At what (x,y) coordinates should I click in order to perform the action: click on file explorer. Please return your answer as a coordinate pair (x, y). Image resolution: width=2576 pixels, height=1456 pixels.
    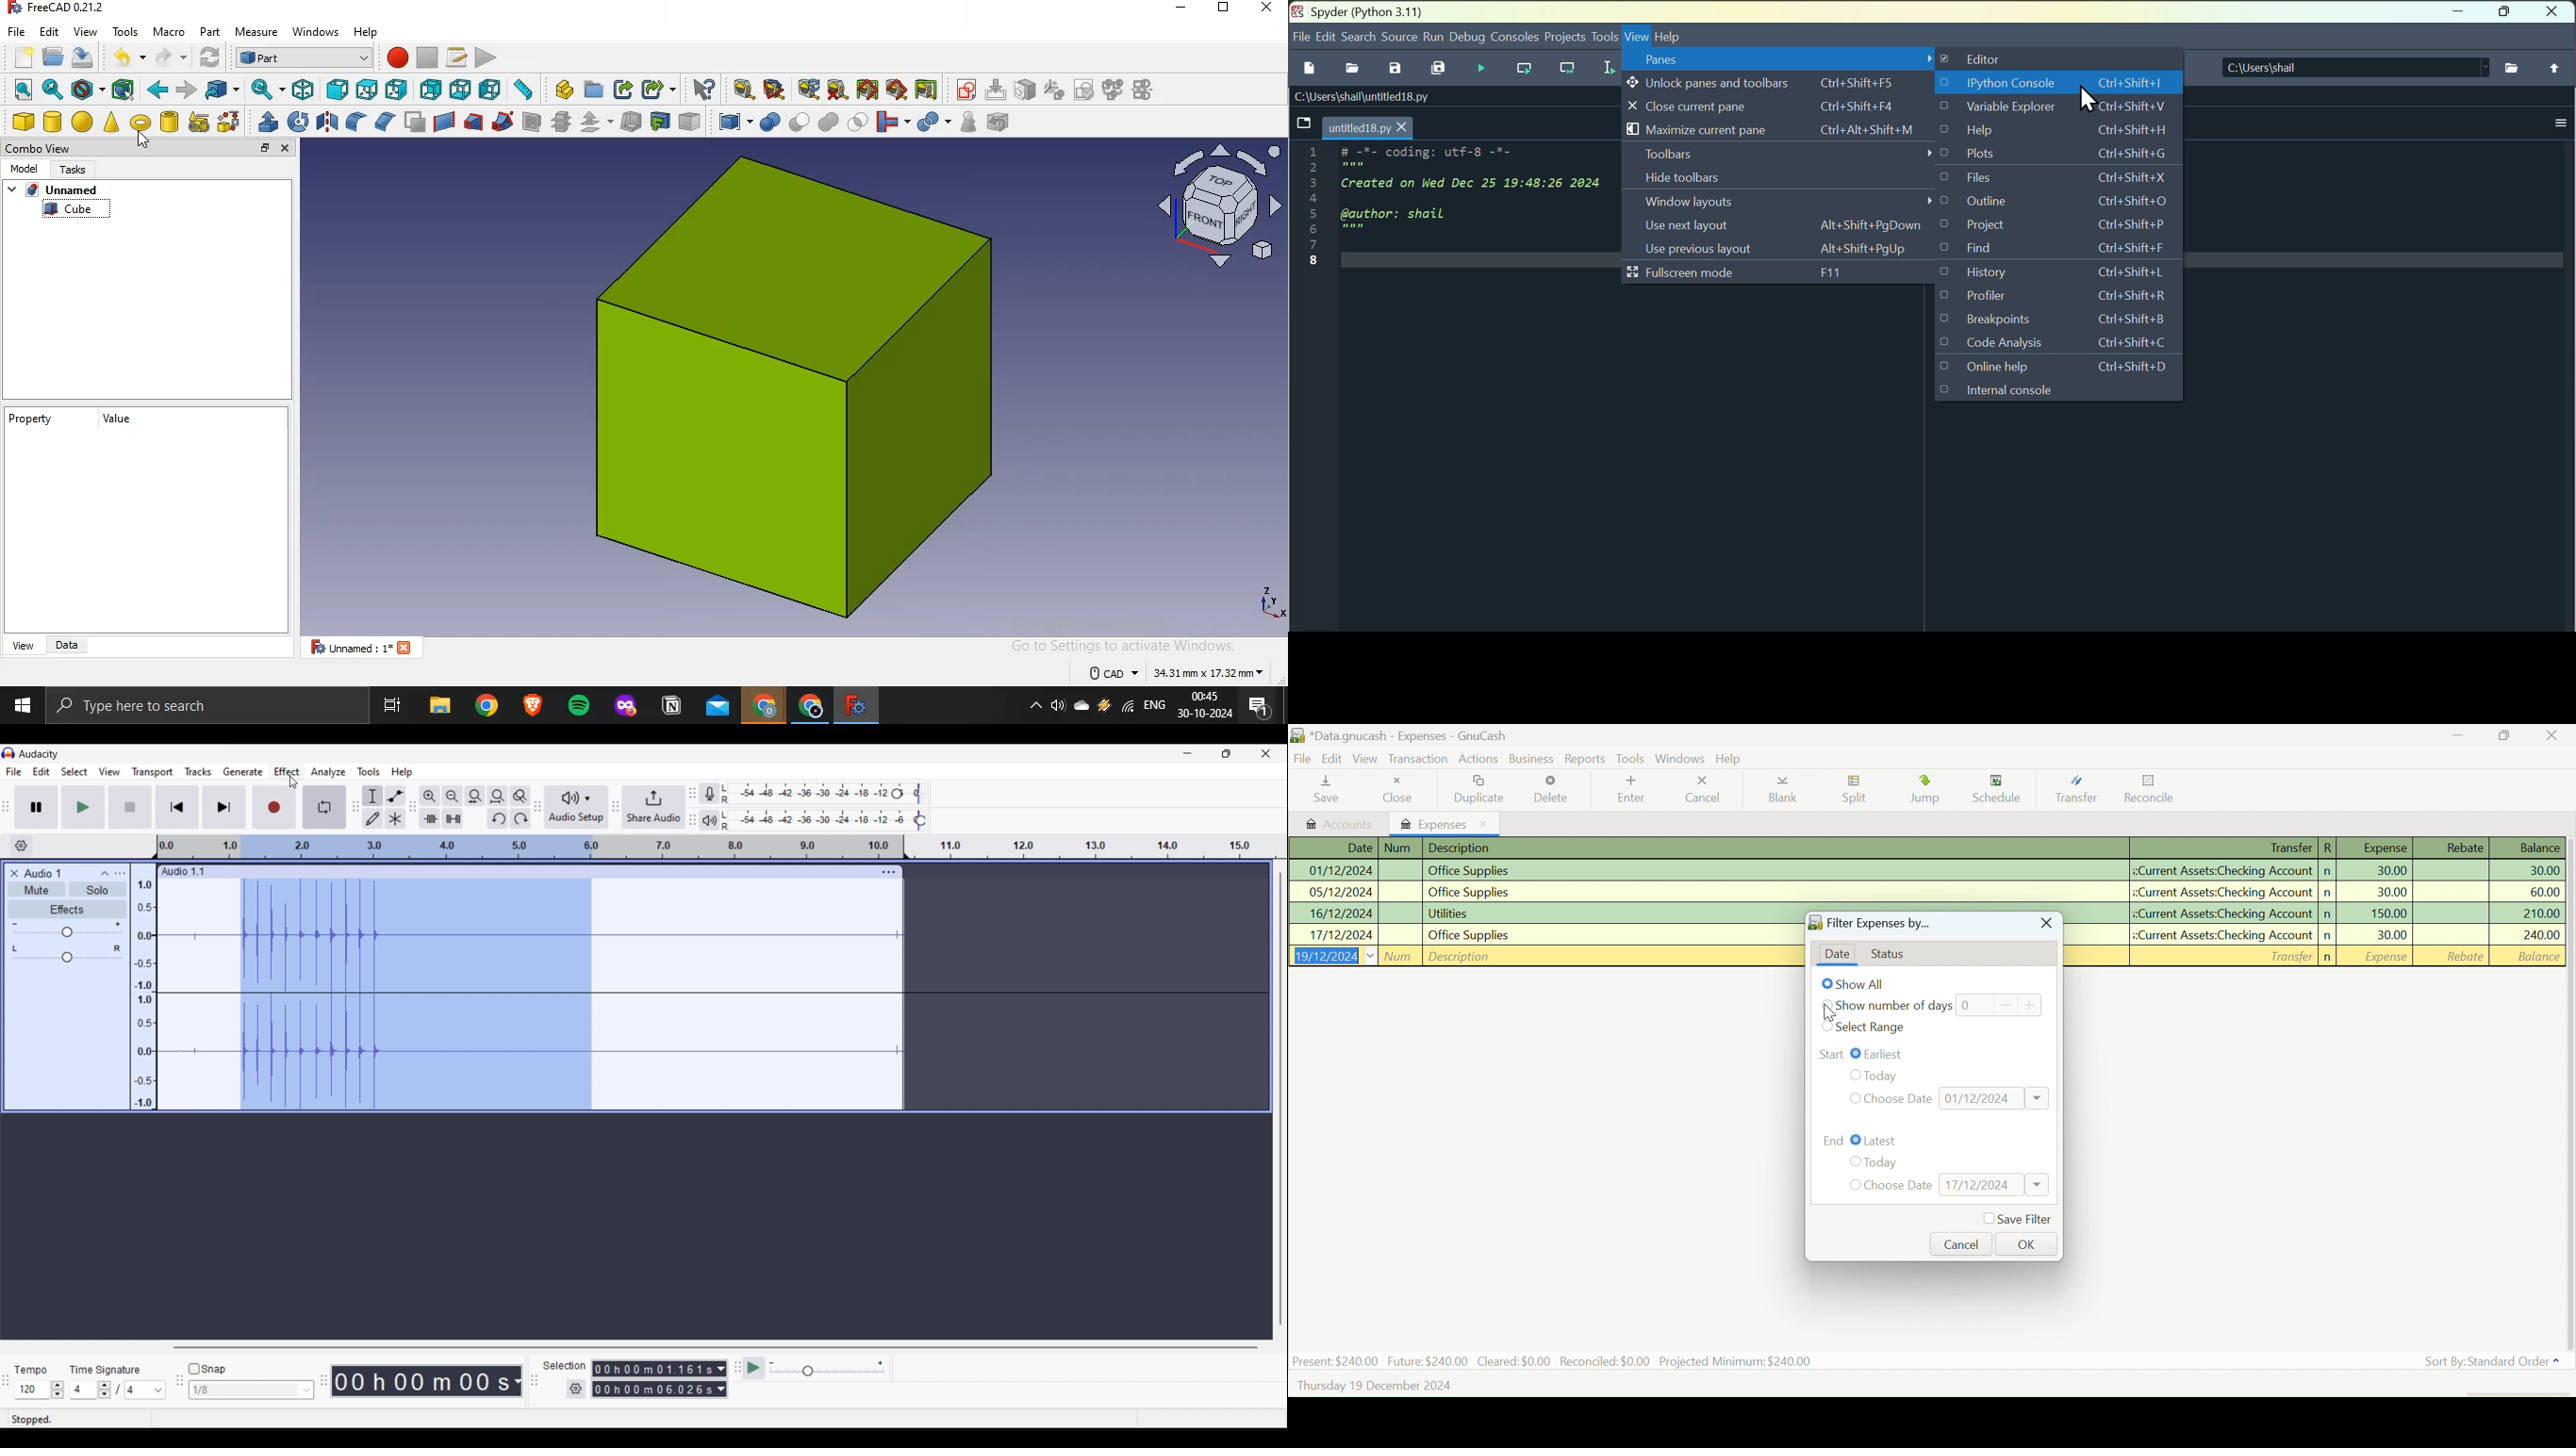
    Looking at the image, I should click on (439, 705).